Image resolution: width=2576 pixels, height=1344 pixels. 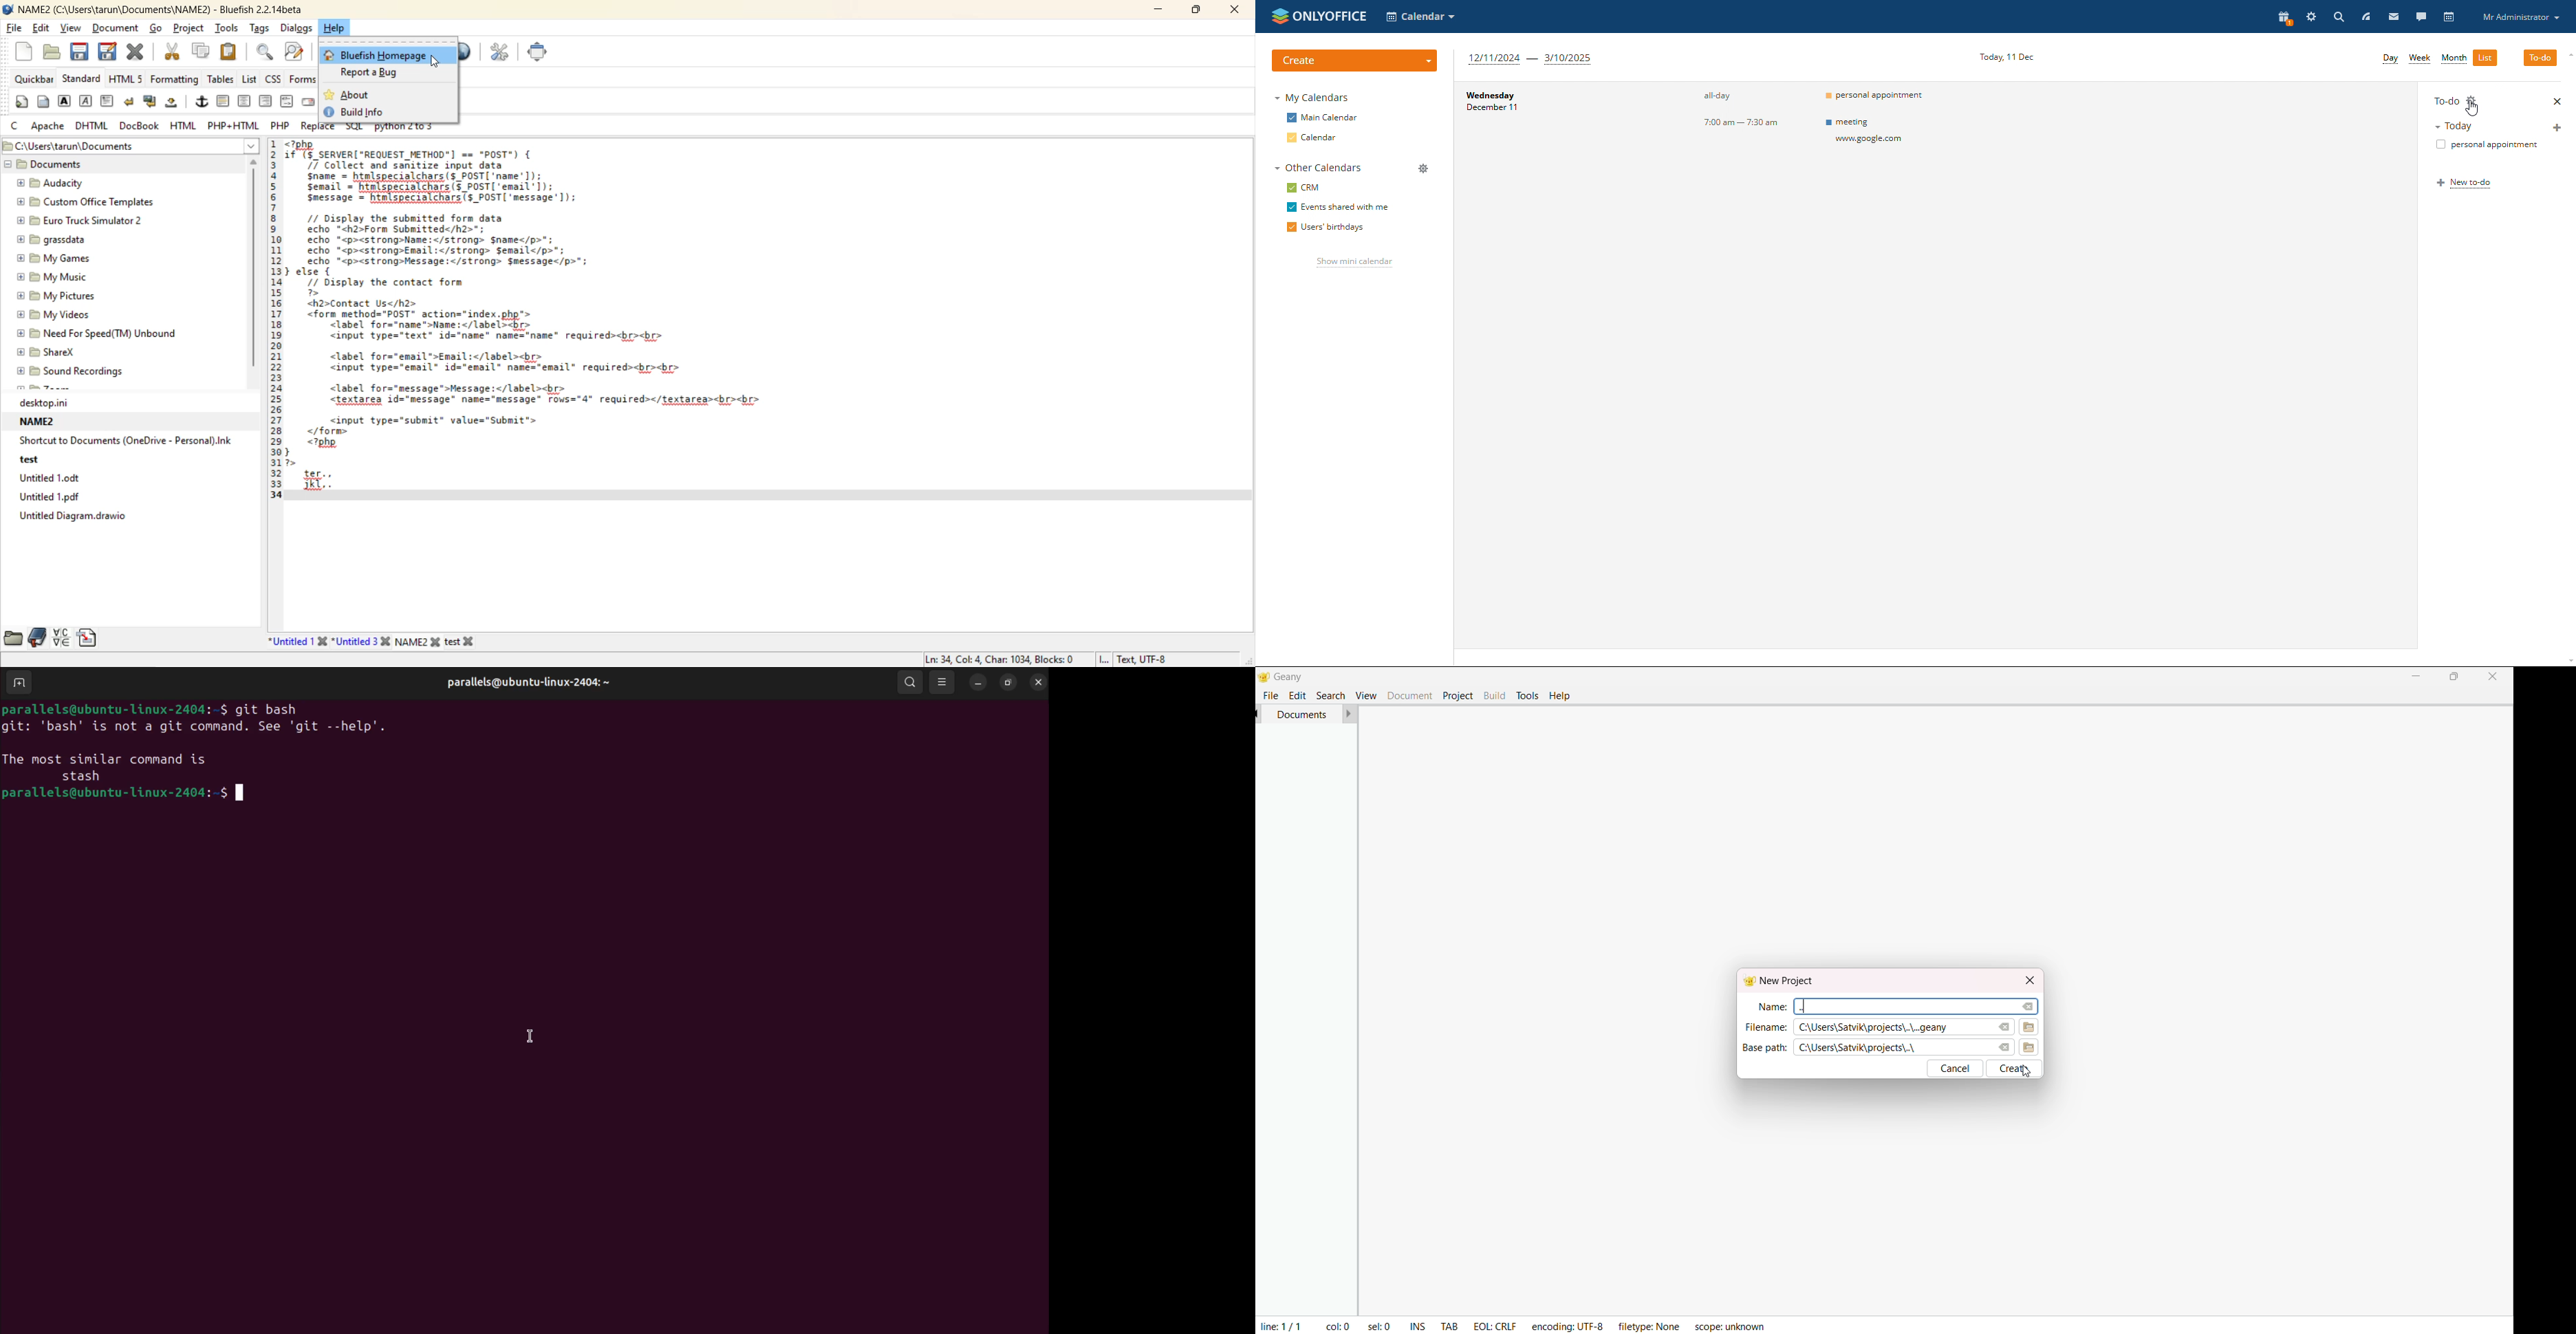 I want to click on add to-do for today, so click(x=2558, y=127).